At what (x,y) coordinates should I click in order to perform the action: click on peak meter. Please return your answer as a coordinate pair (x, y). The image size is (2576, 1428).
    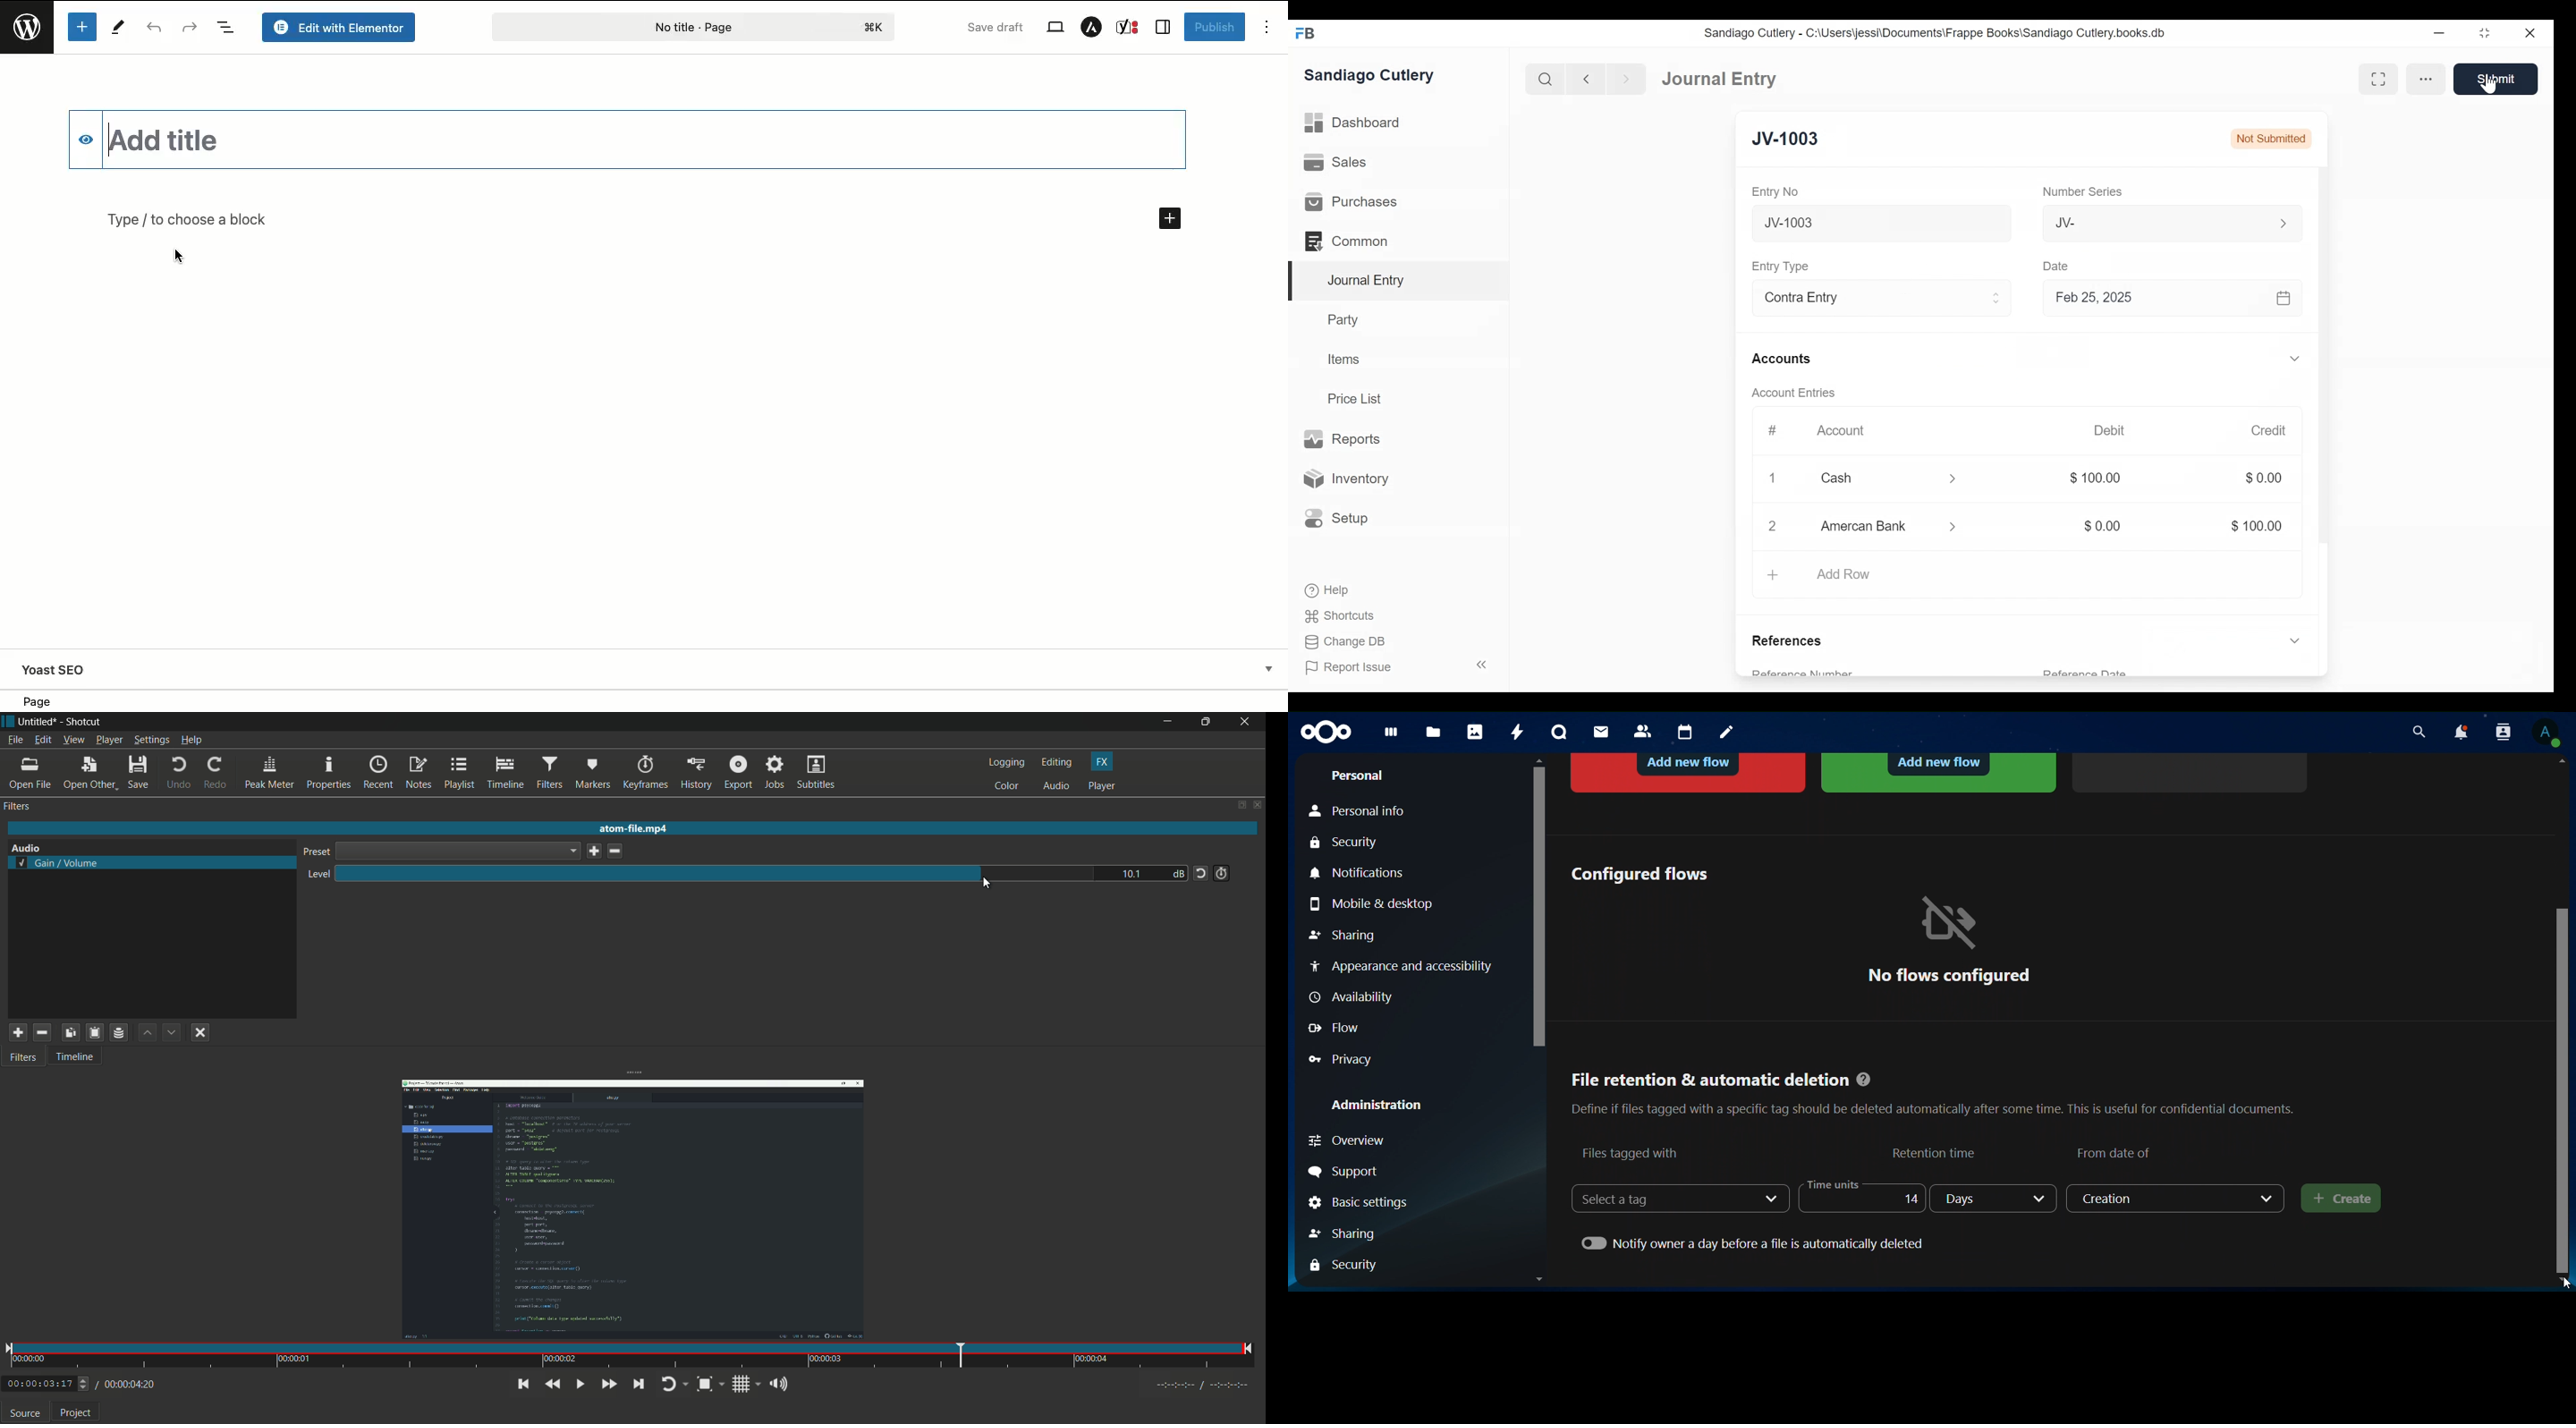
    Looking at the image, I should click on (270, 774).